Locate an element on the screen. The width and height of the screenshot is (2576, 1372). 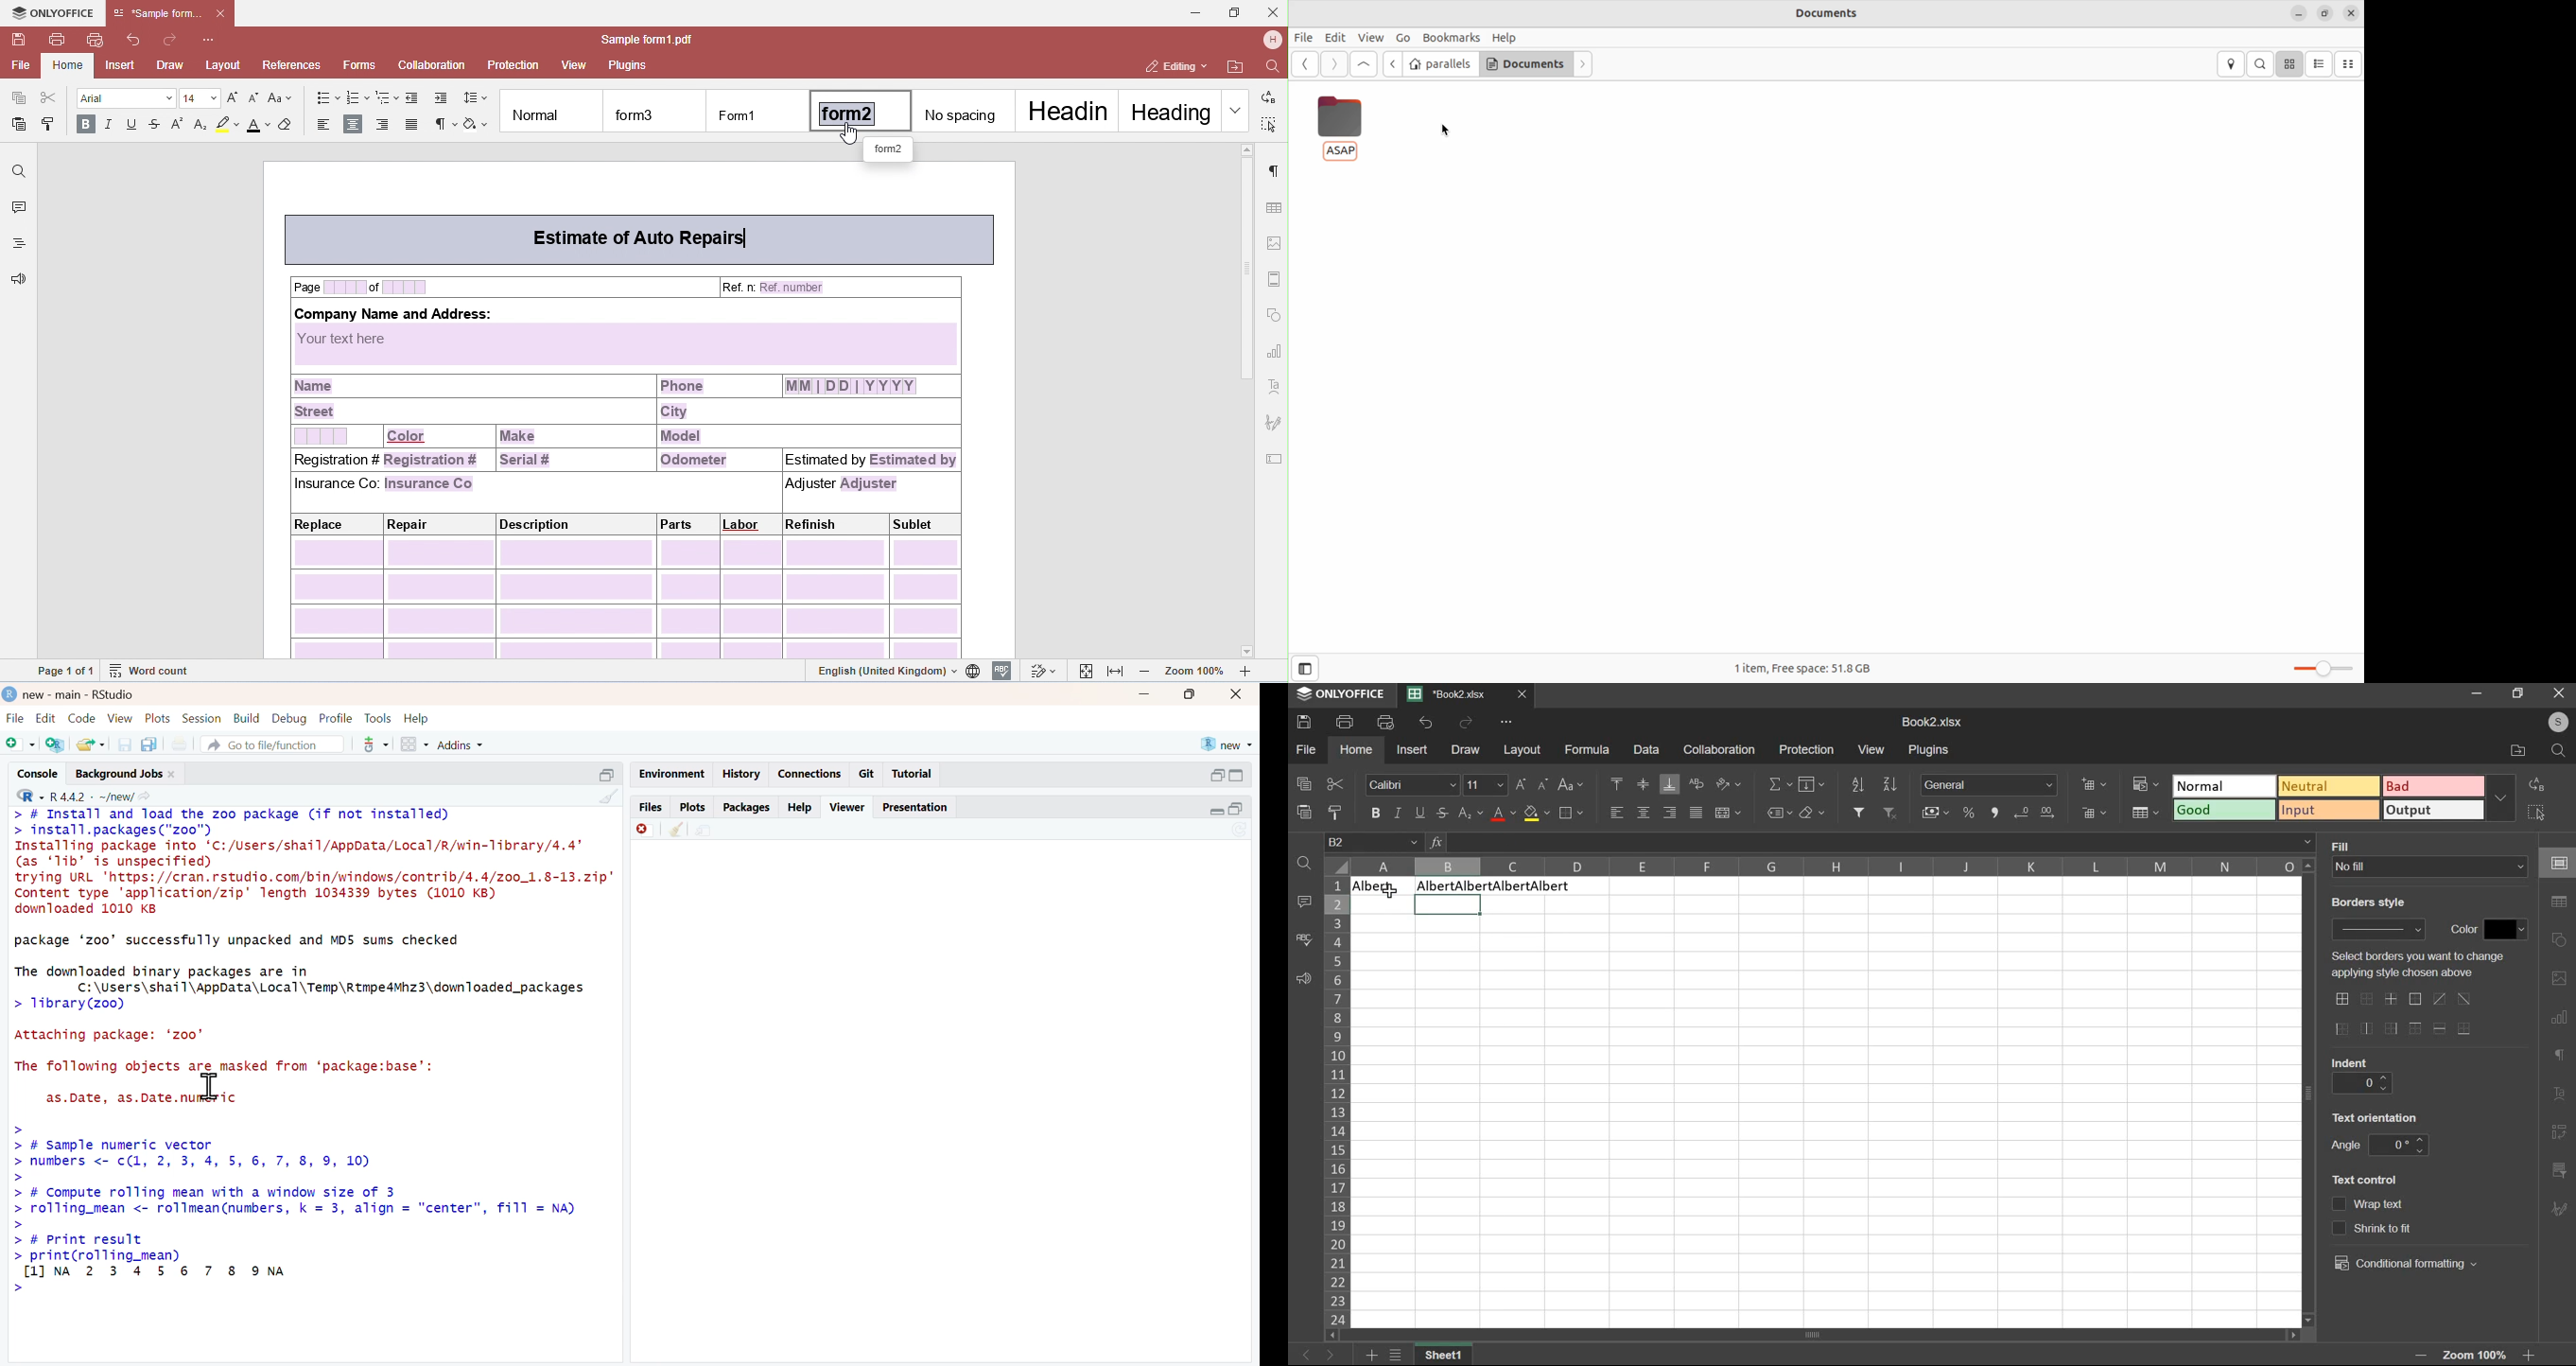
enviornment is located at coordinates (671, 773).